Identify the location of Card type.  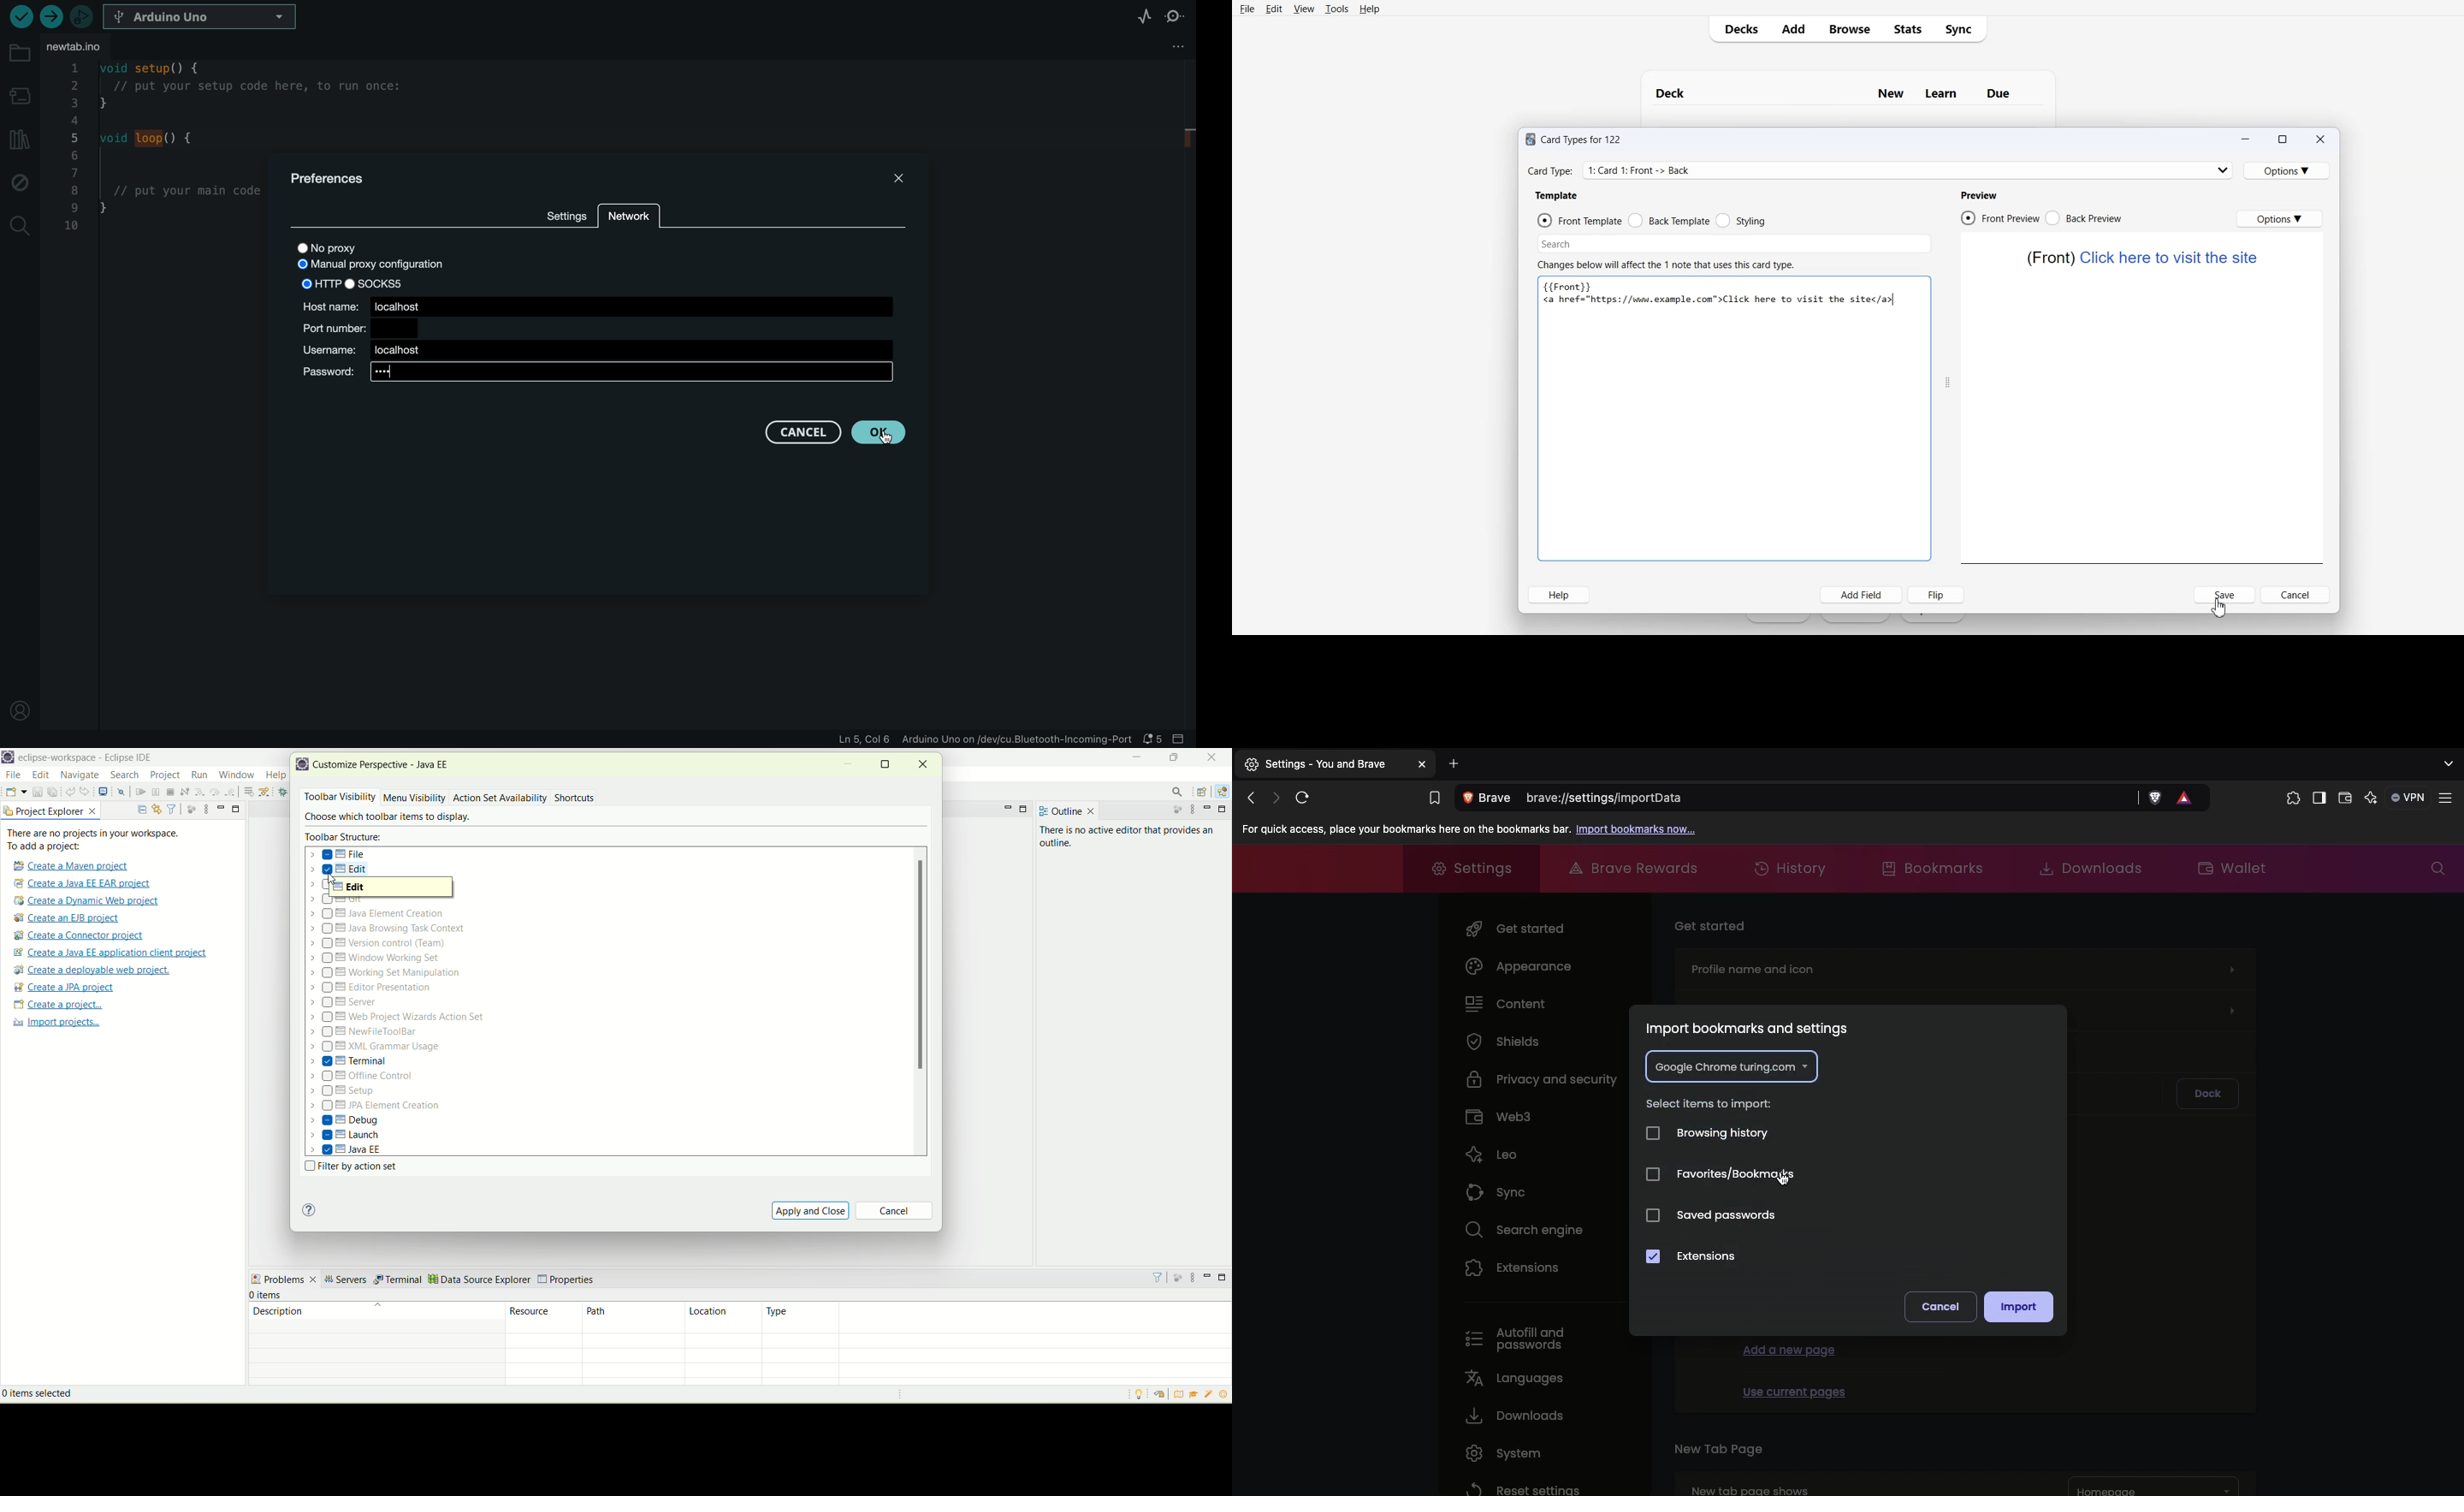
(1879, 169).